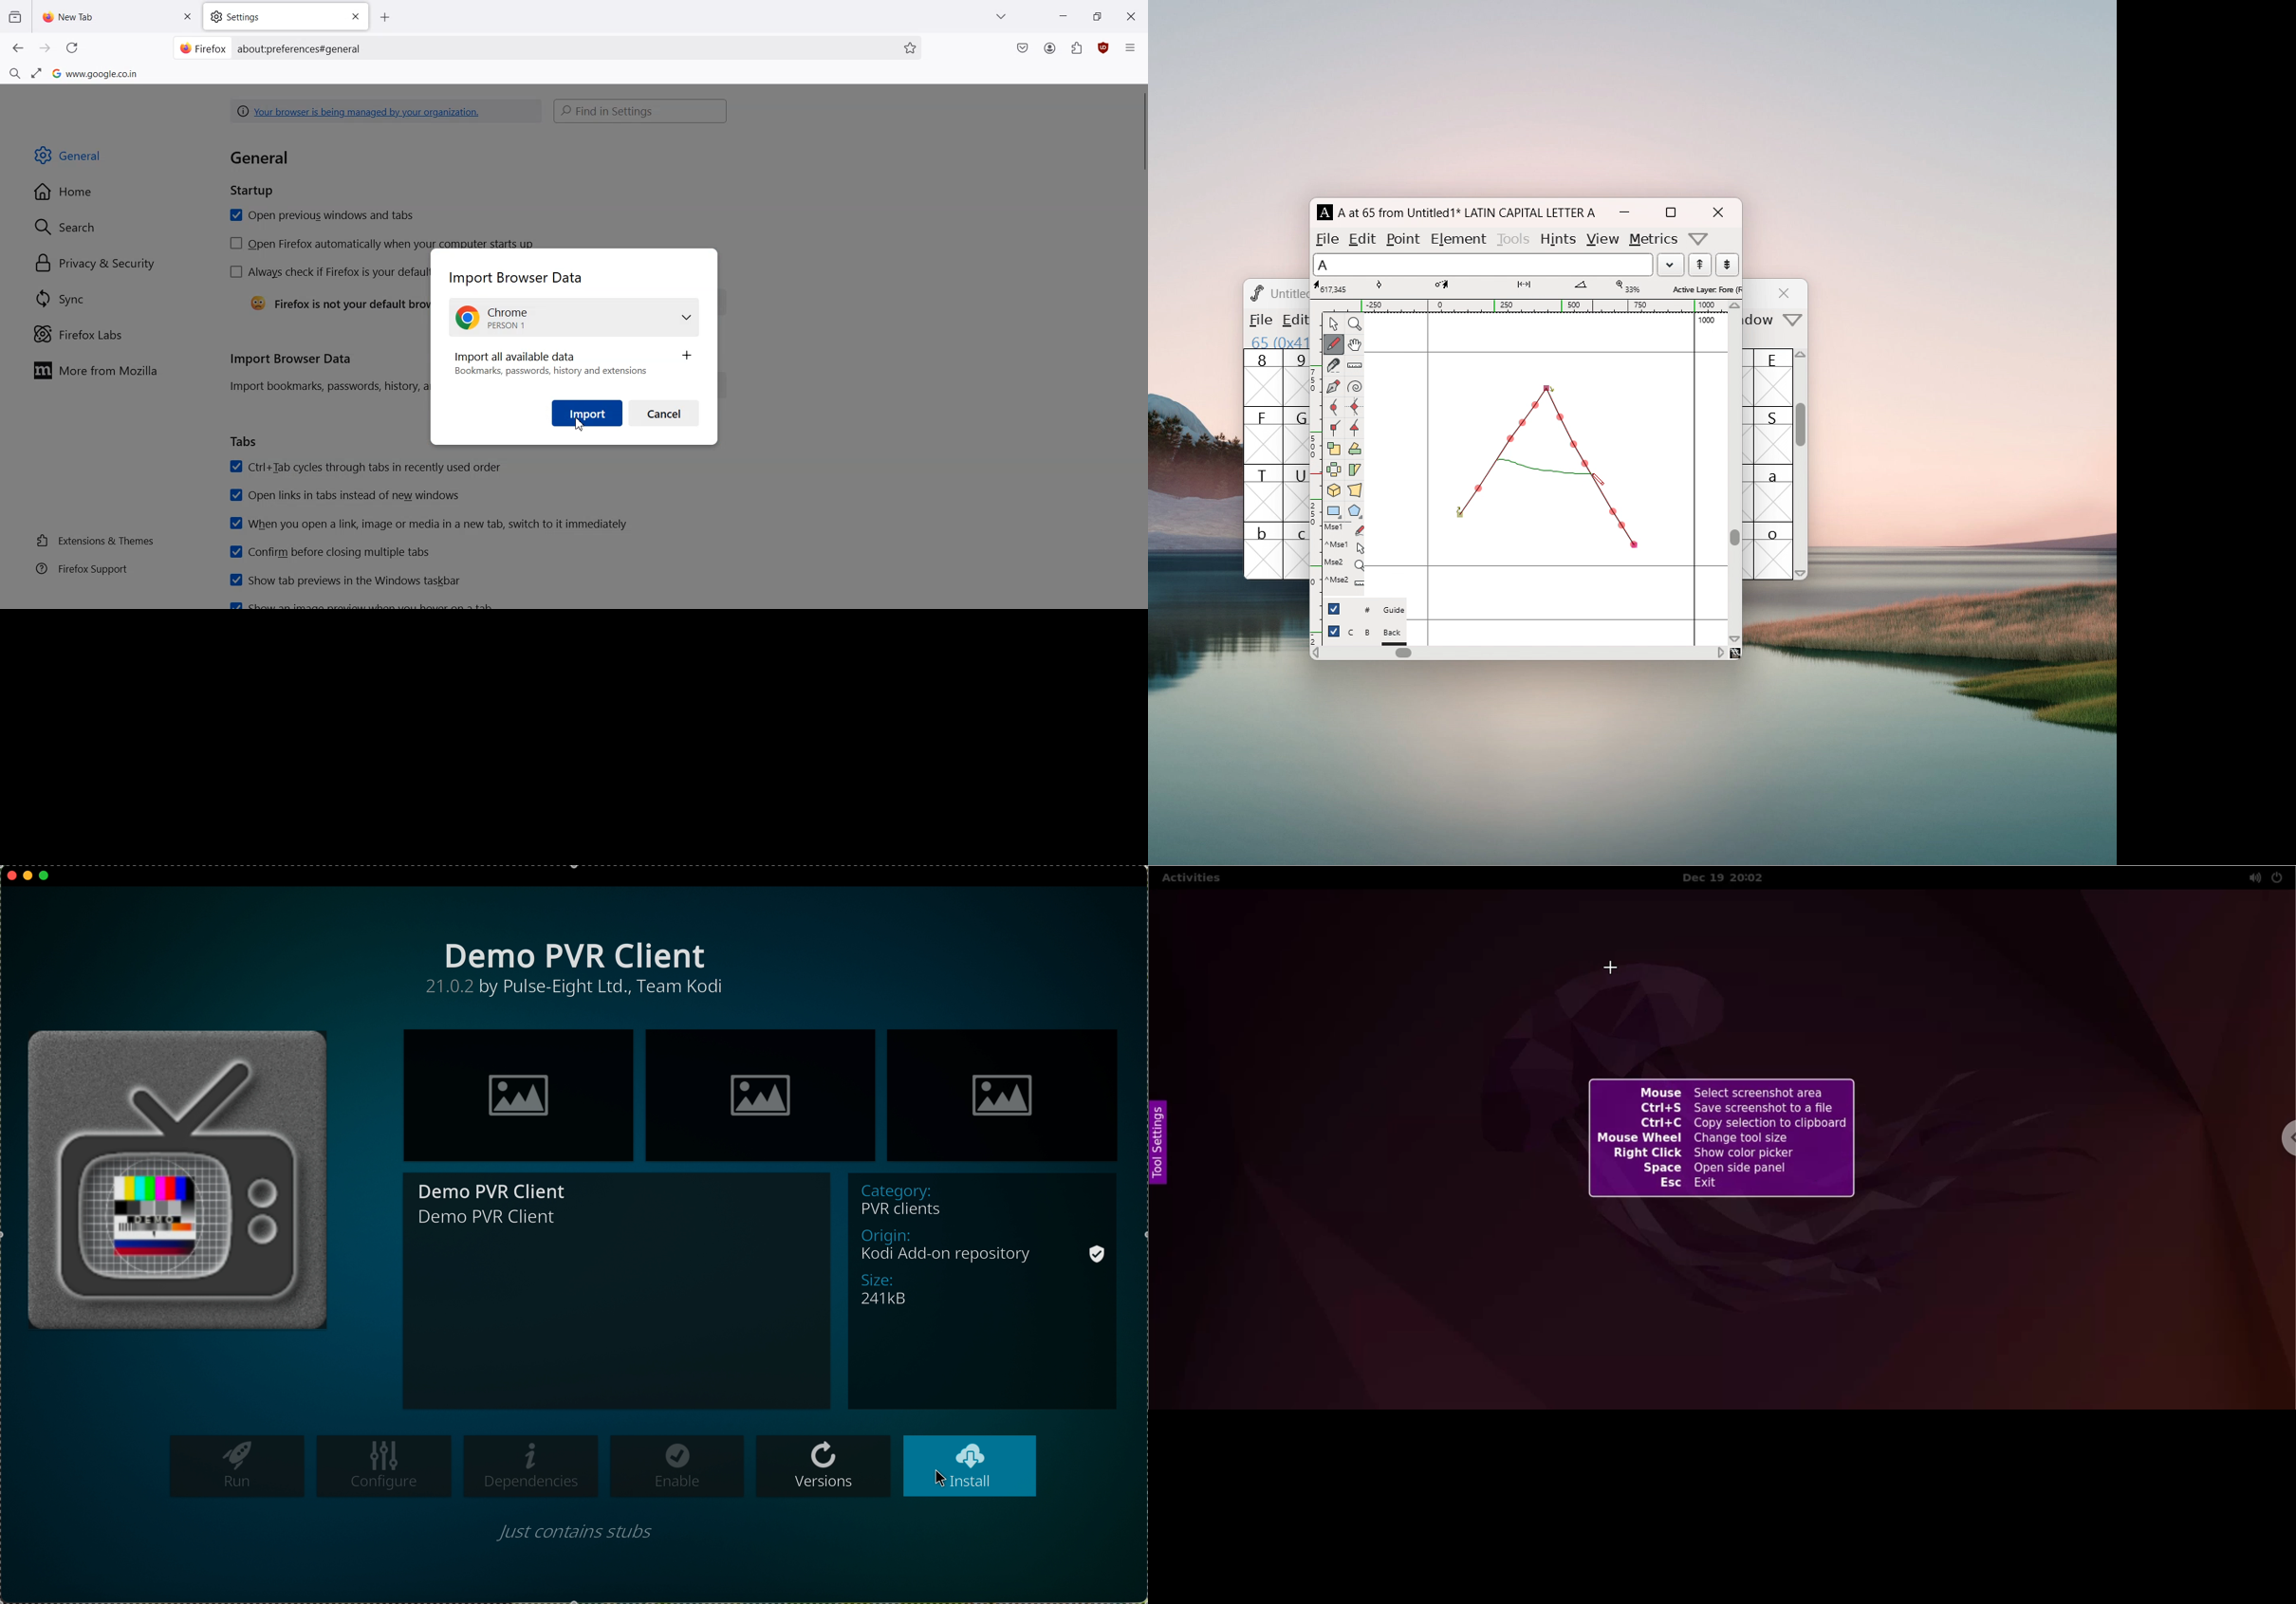 This screenshot has width=2296, height=1624. What do you see at coordinates (1724, 1138) in the screenshot?
I see `Mouse Select screenshot area Ctrl+S Save screenshot to a file Ctrl+C Copy selection to clipboard Mouse Wheel Change tool size Right Click Show color picker Space Open side panel Esc Exit` at bounding box center [1724, 1138].